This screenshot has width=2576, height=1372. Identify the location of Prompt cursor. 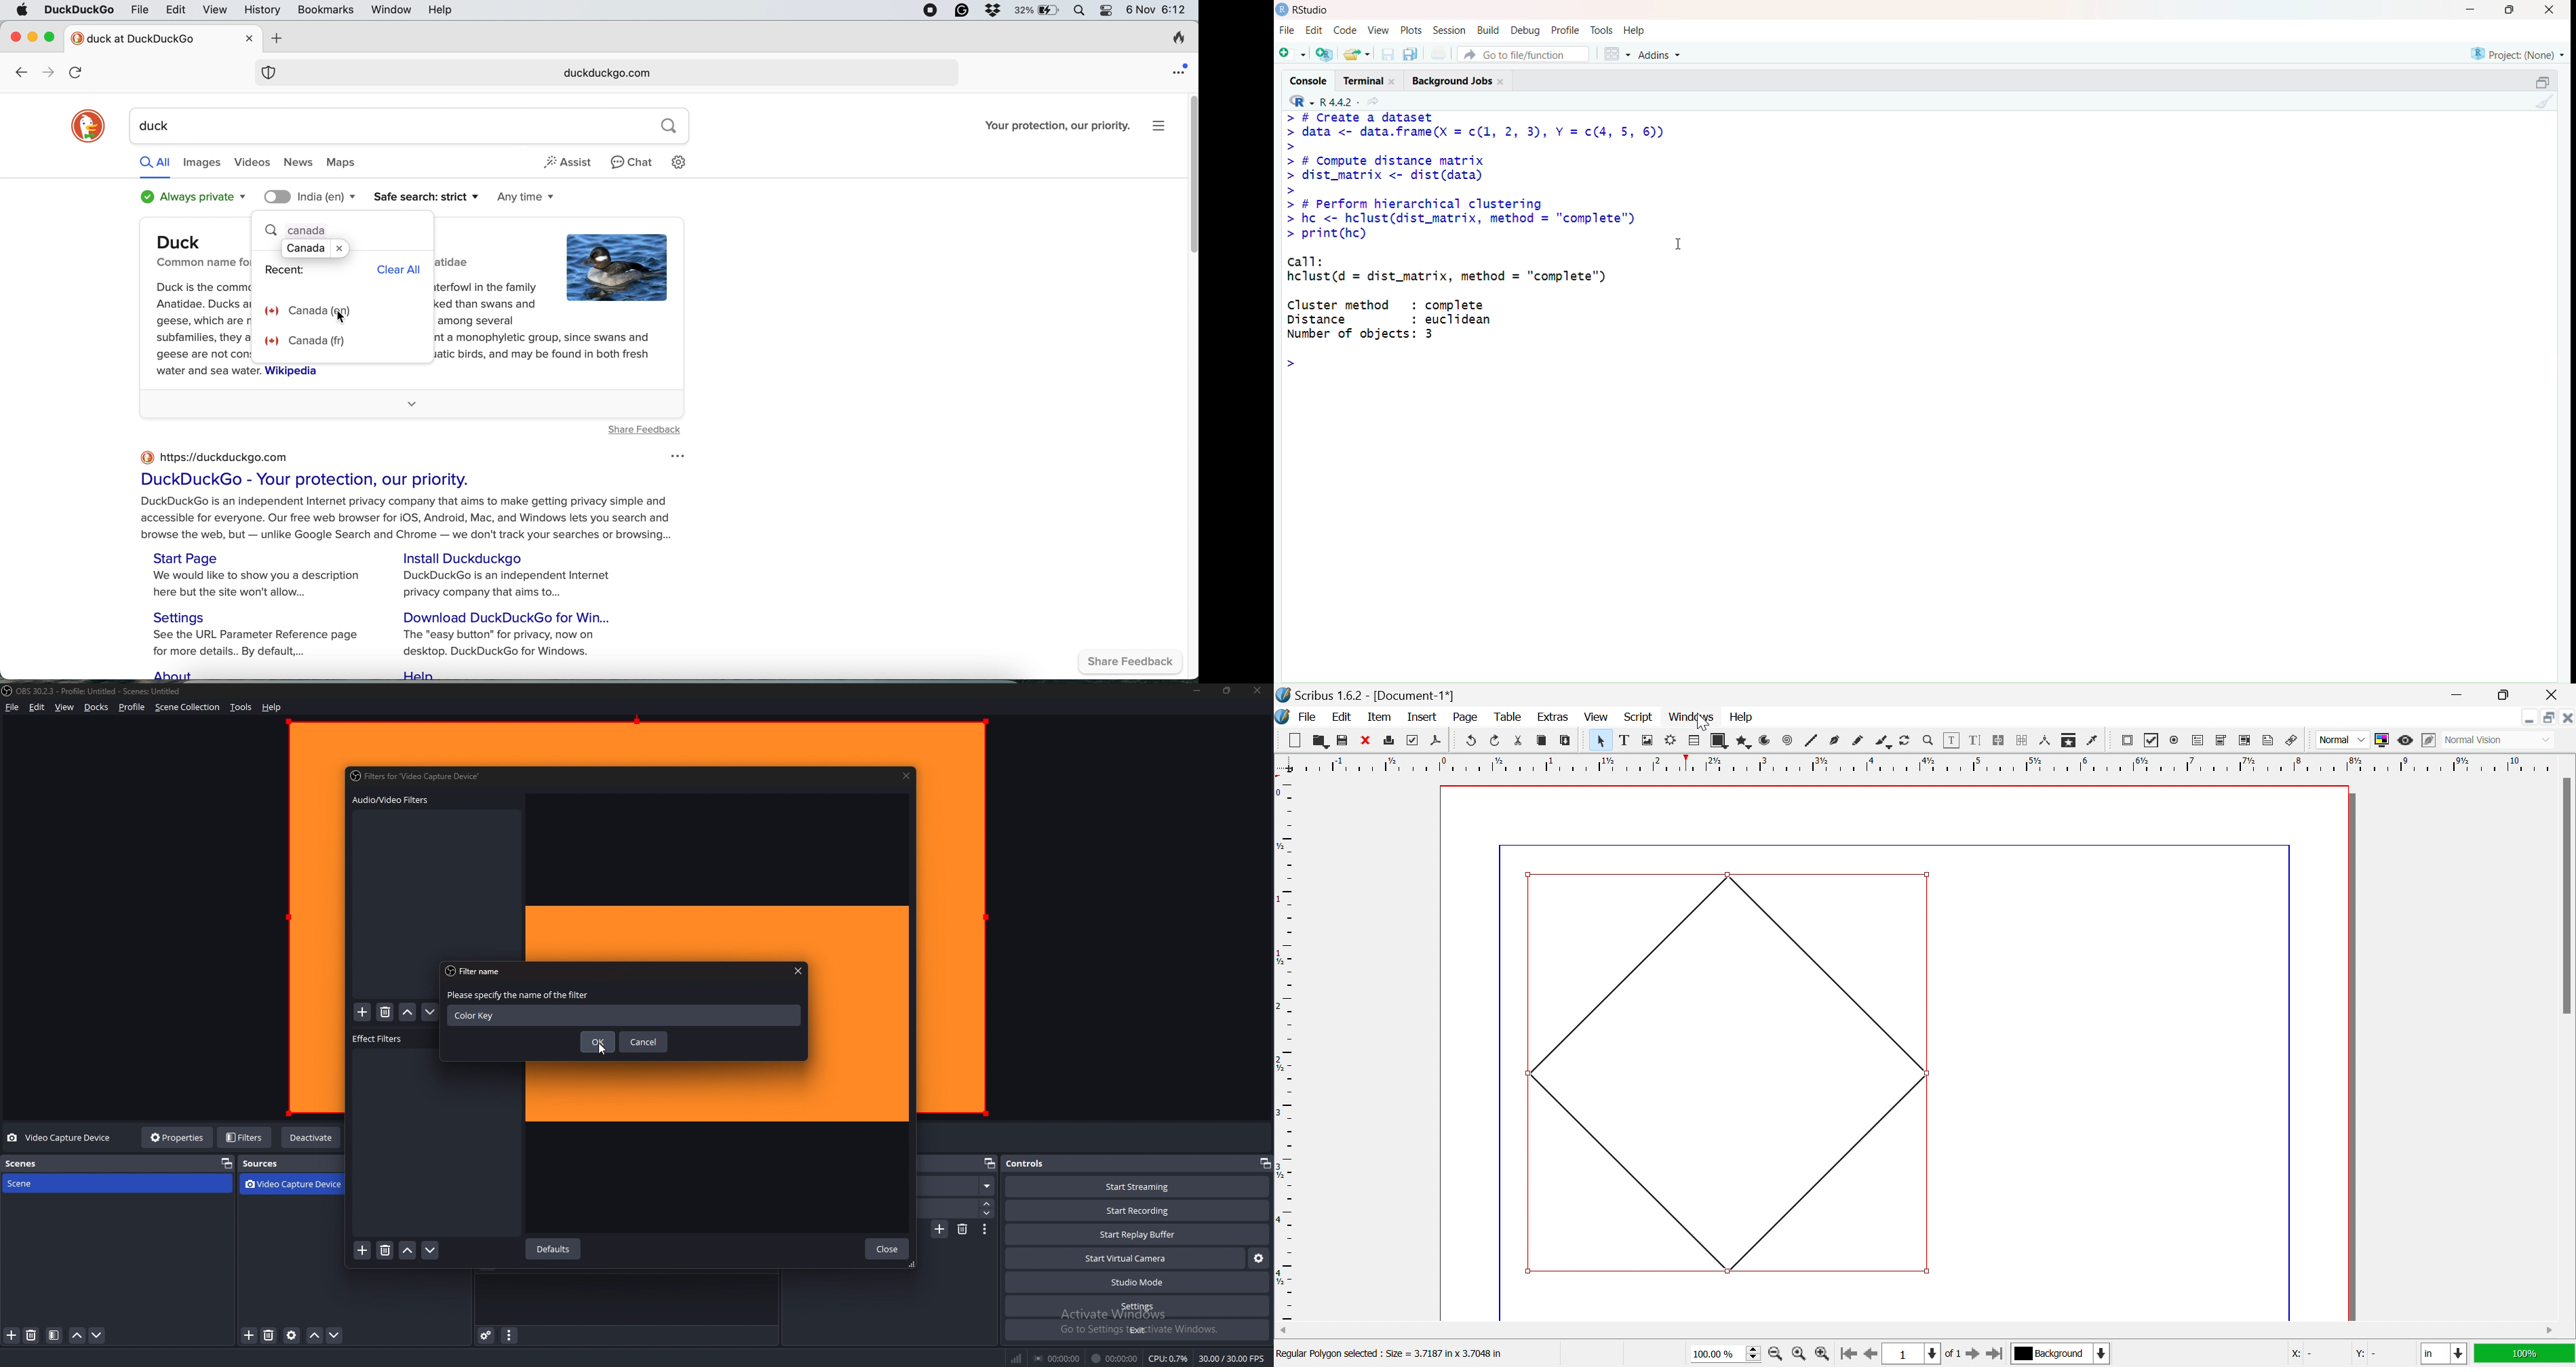
(1296, 363).